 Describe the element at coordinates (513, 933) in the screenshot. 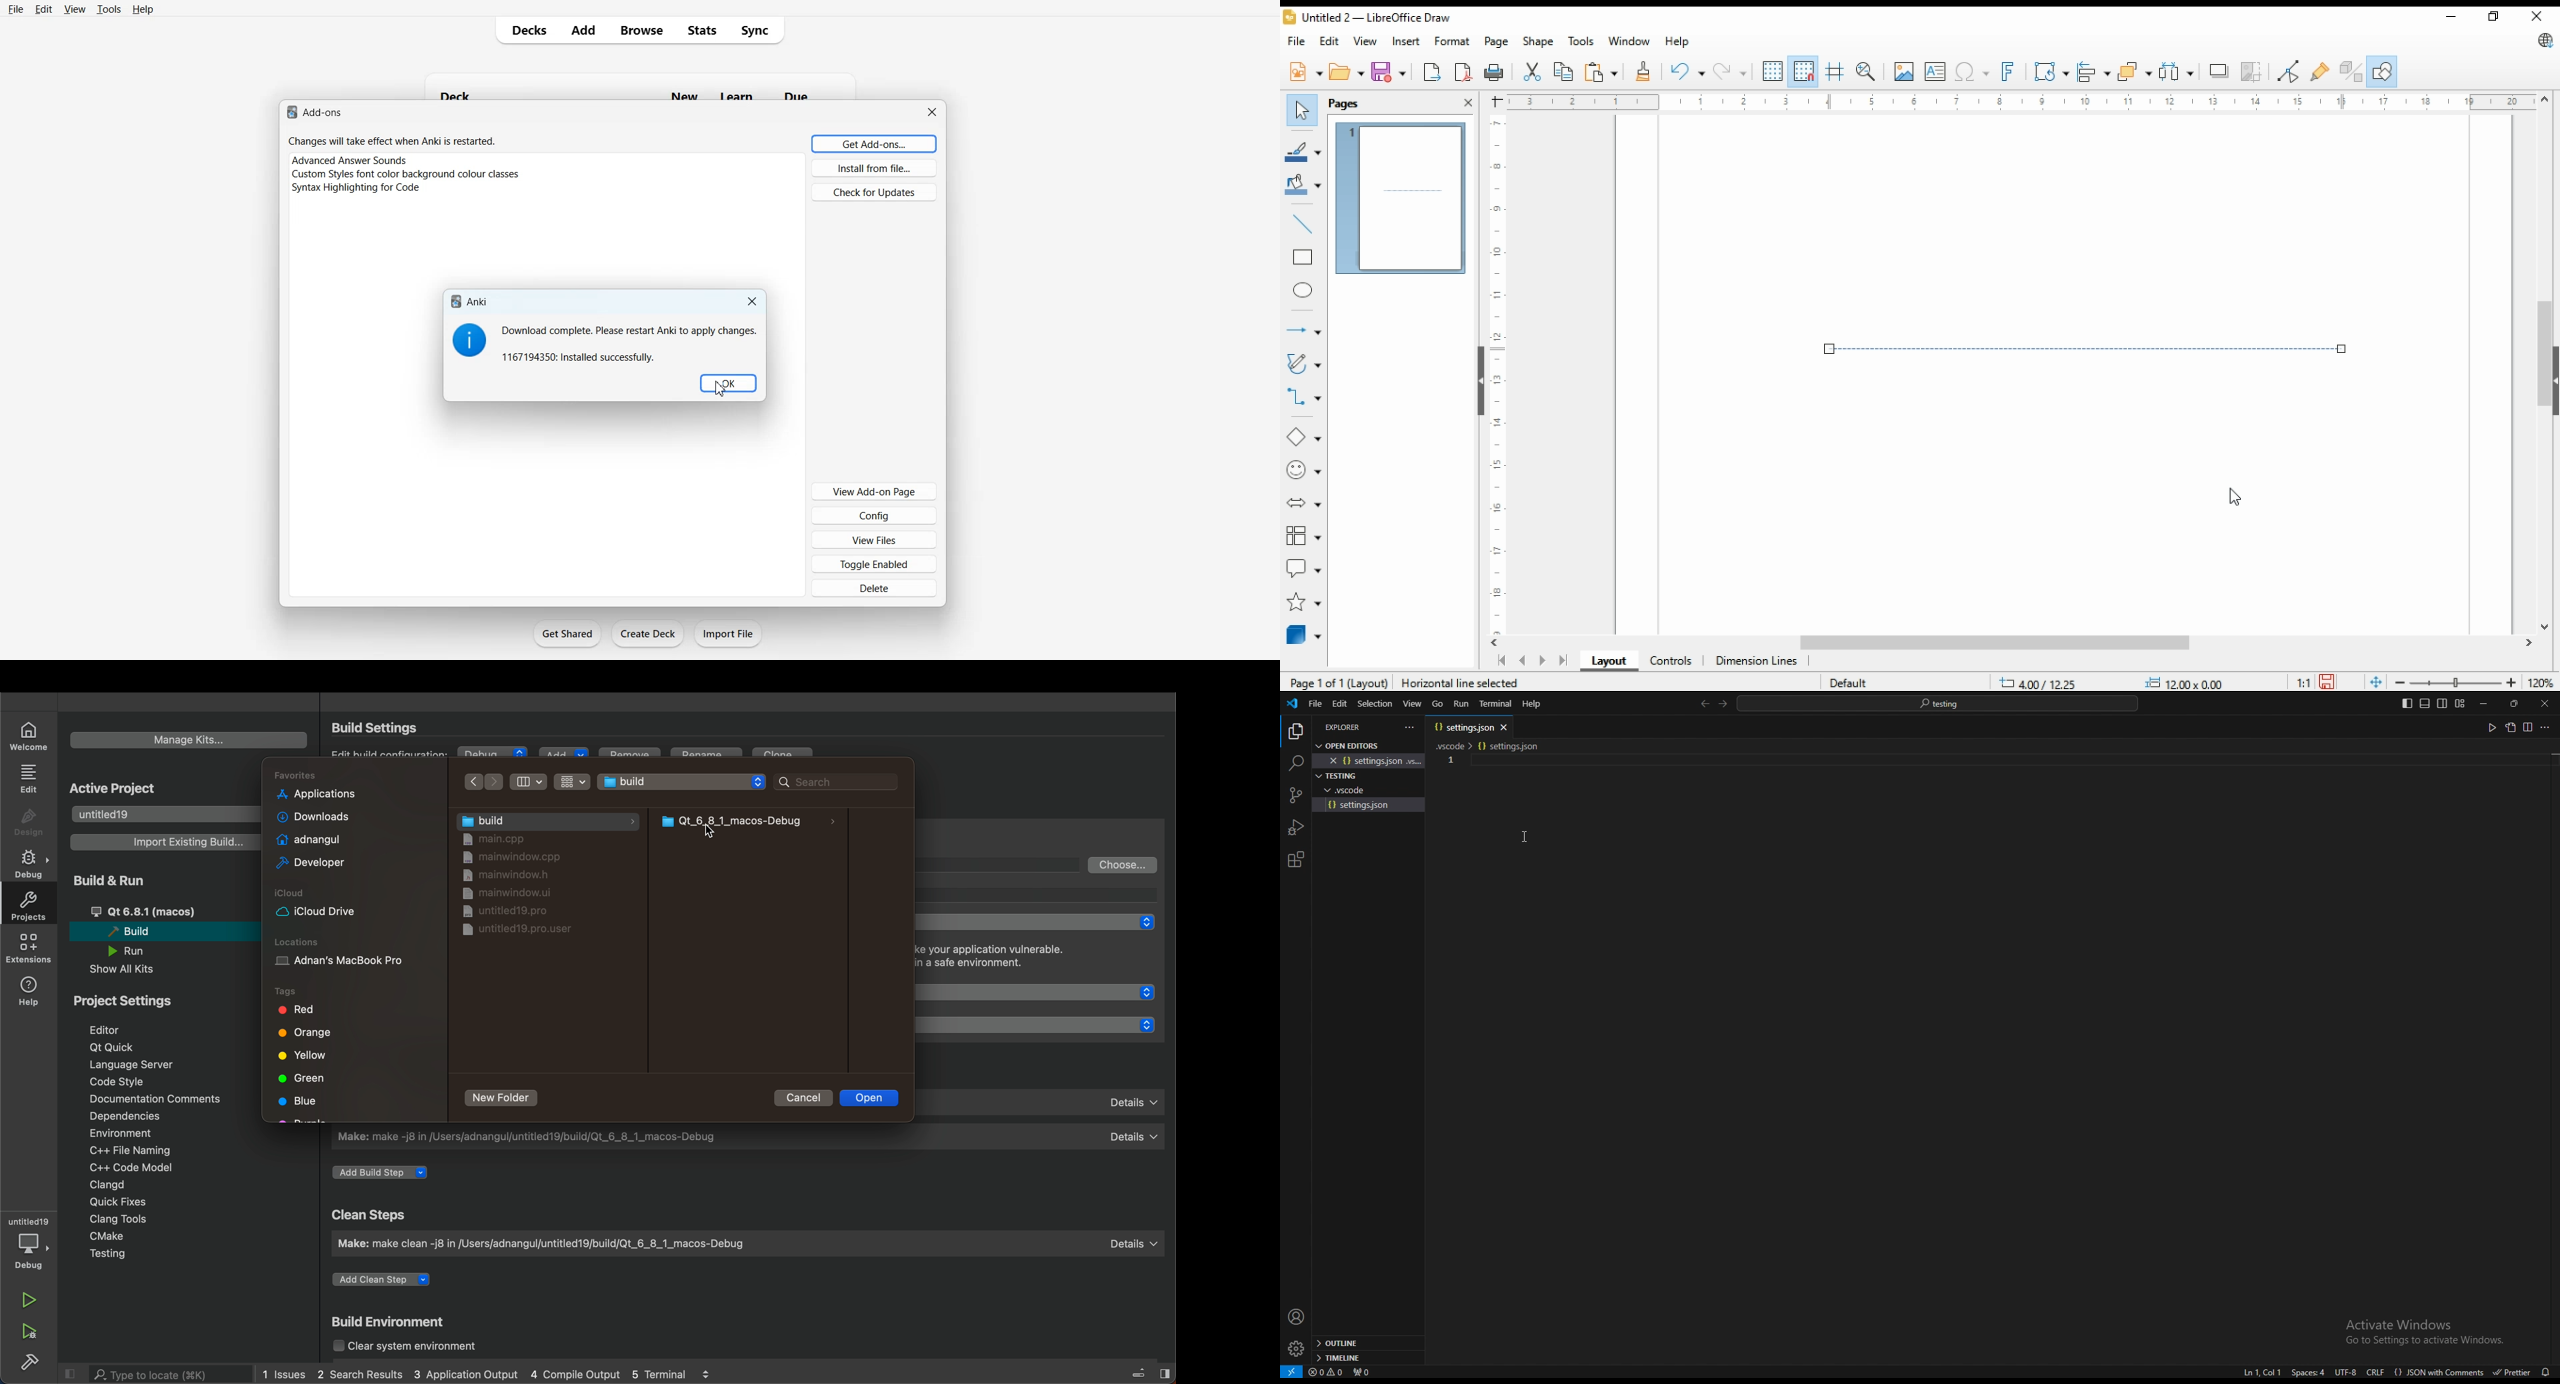

I see `file` at that location.